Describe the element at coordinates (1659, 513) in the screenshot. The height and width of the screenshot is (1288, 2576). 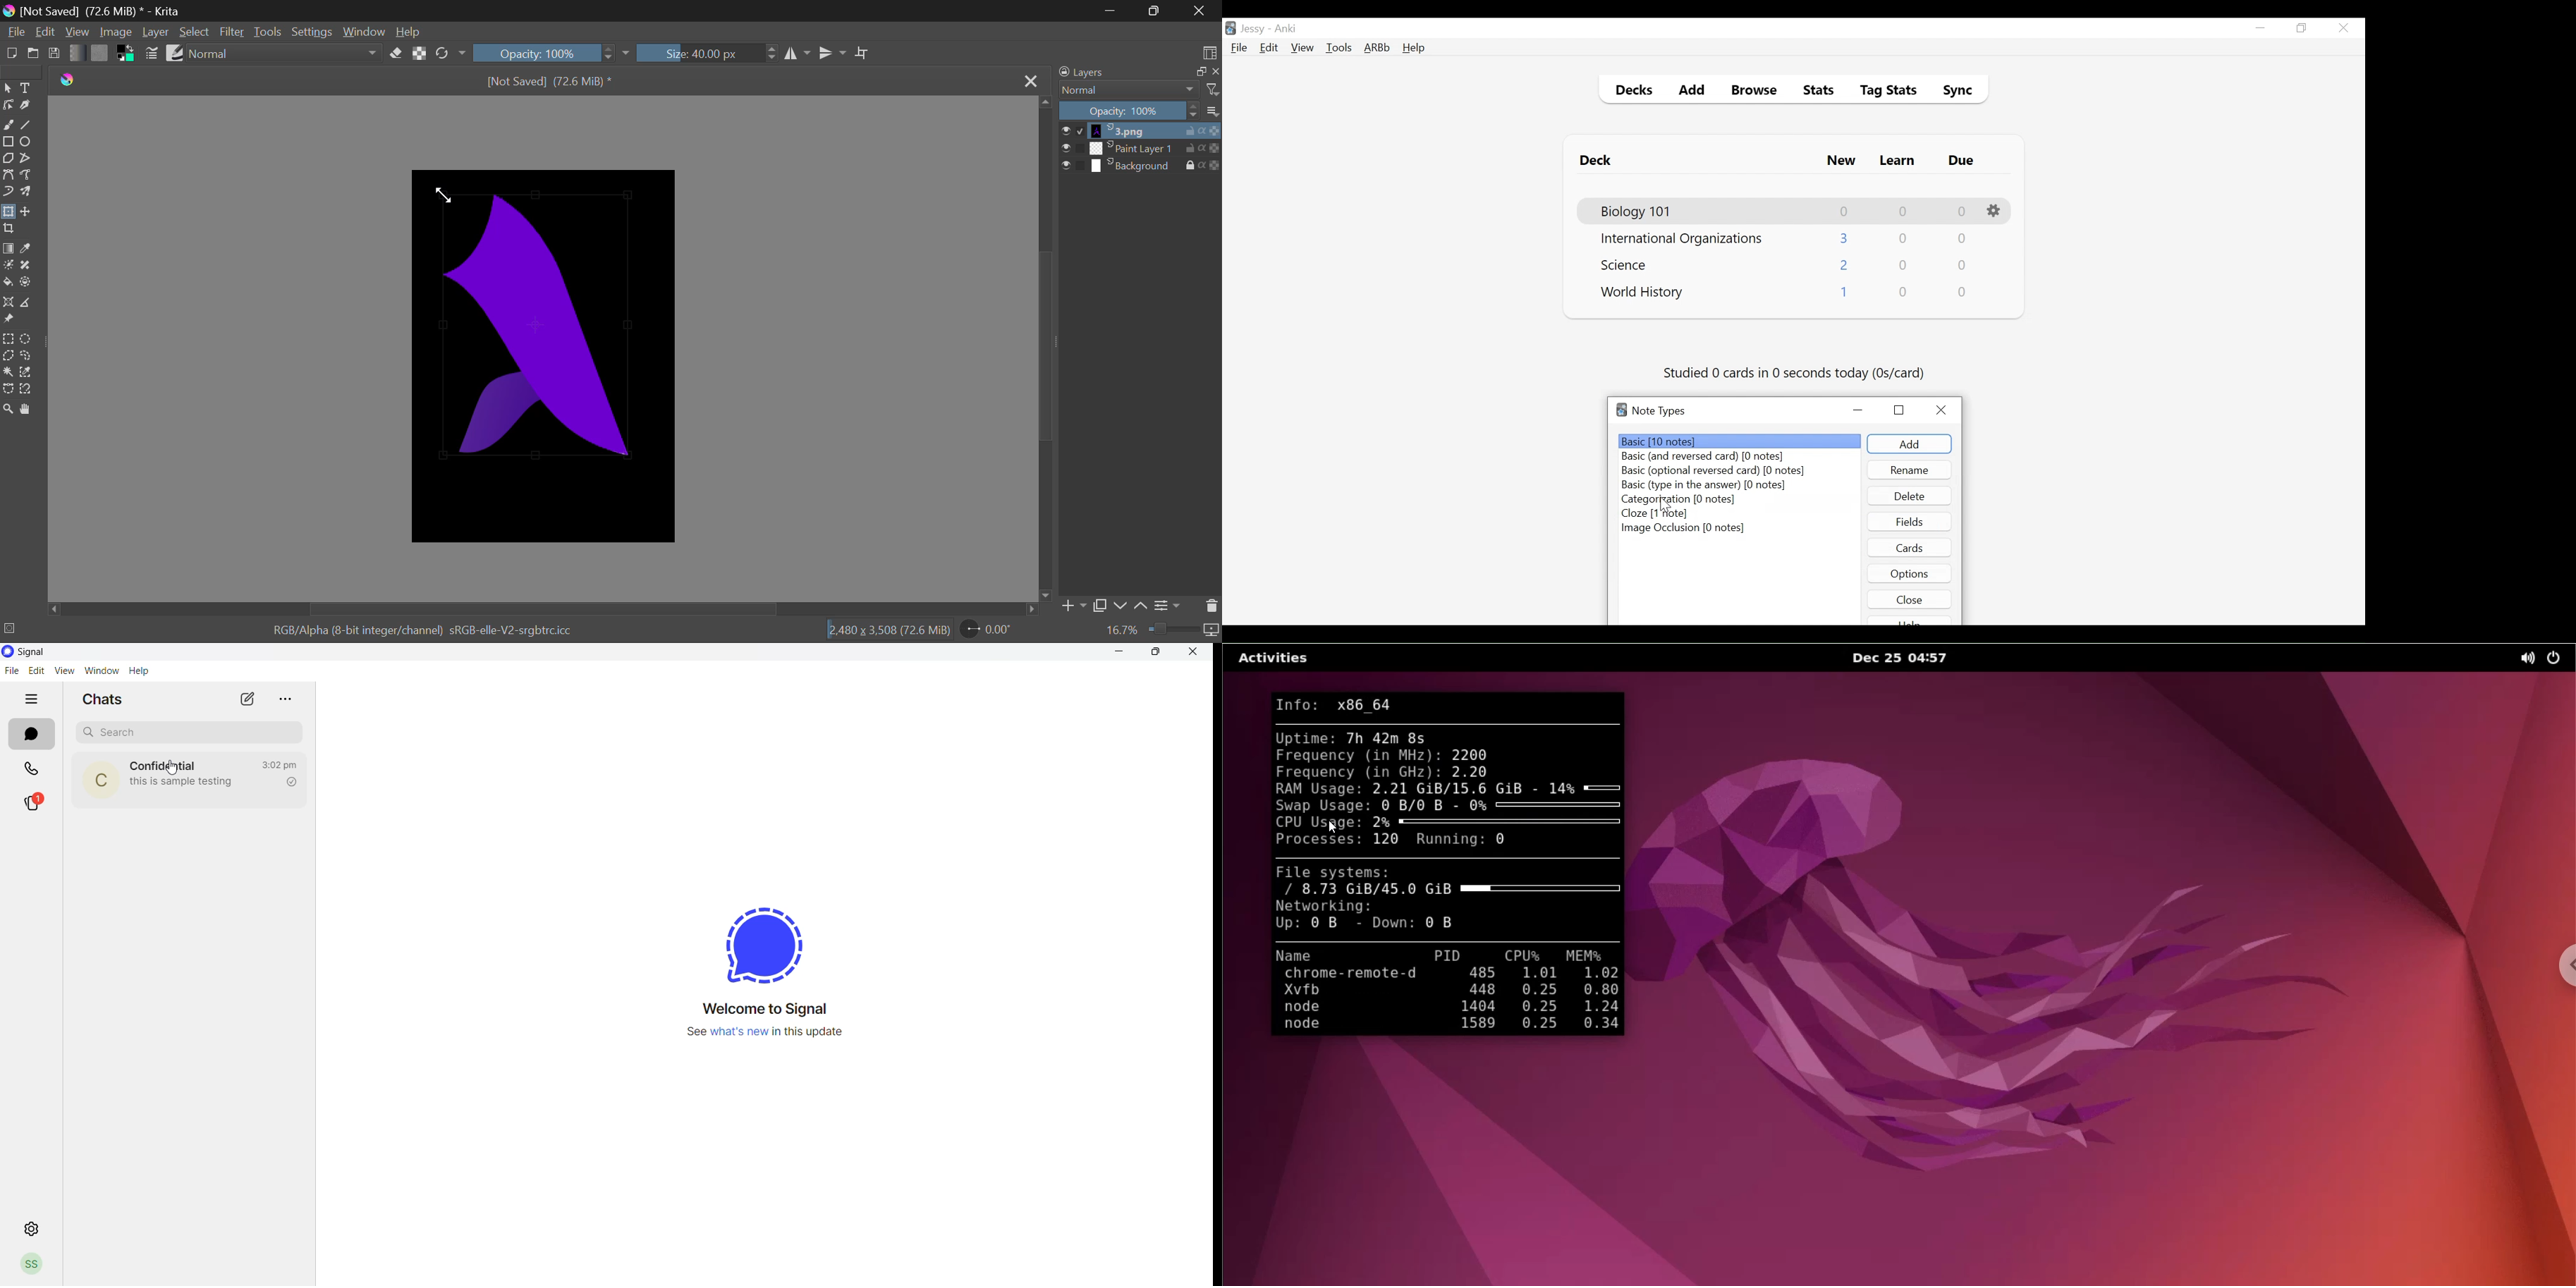
I see `Cloze (number of notes)` at that location.